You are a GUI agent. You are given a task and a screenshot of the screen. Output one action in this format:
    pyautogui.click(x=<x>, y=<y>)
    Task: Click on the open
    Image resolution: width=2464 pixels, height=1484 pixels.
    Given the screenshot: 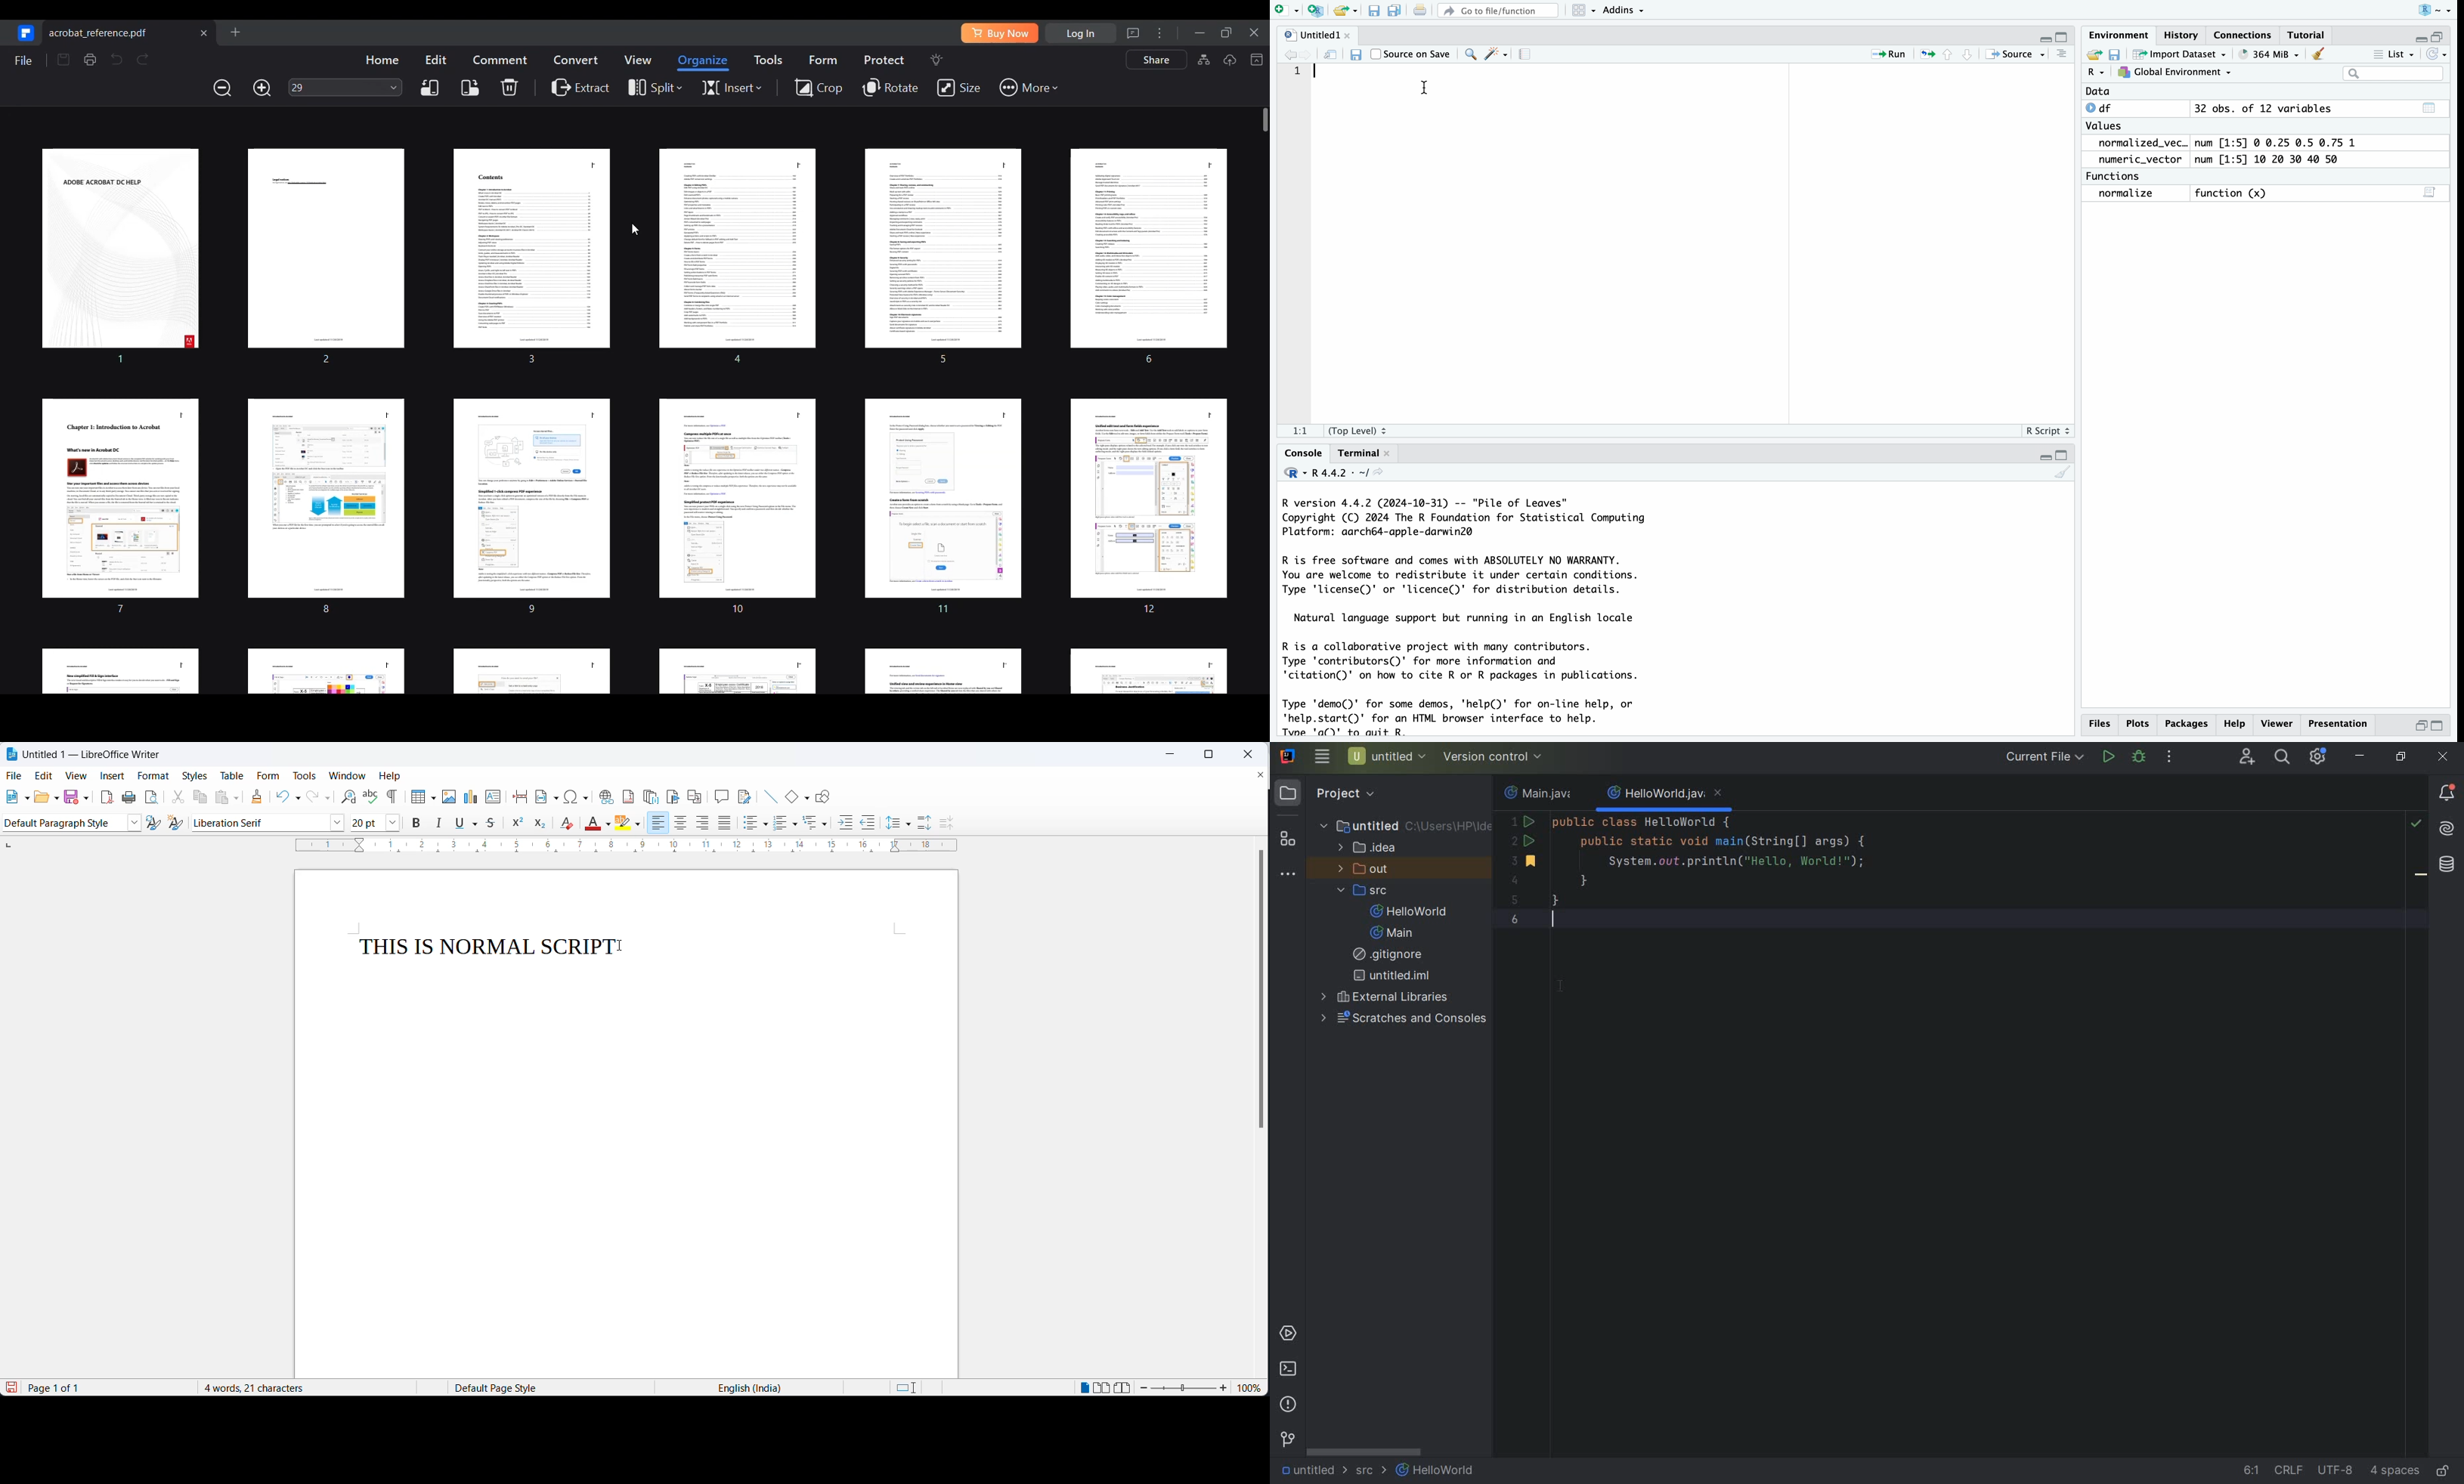 What is the action you would take?
    pyautogui.click(x=40, y=797)
    